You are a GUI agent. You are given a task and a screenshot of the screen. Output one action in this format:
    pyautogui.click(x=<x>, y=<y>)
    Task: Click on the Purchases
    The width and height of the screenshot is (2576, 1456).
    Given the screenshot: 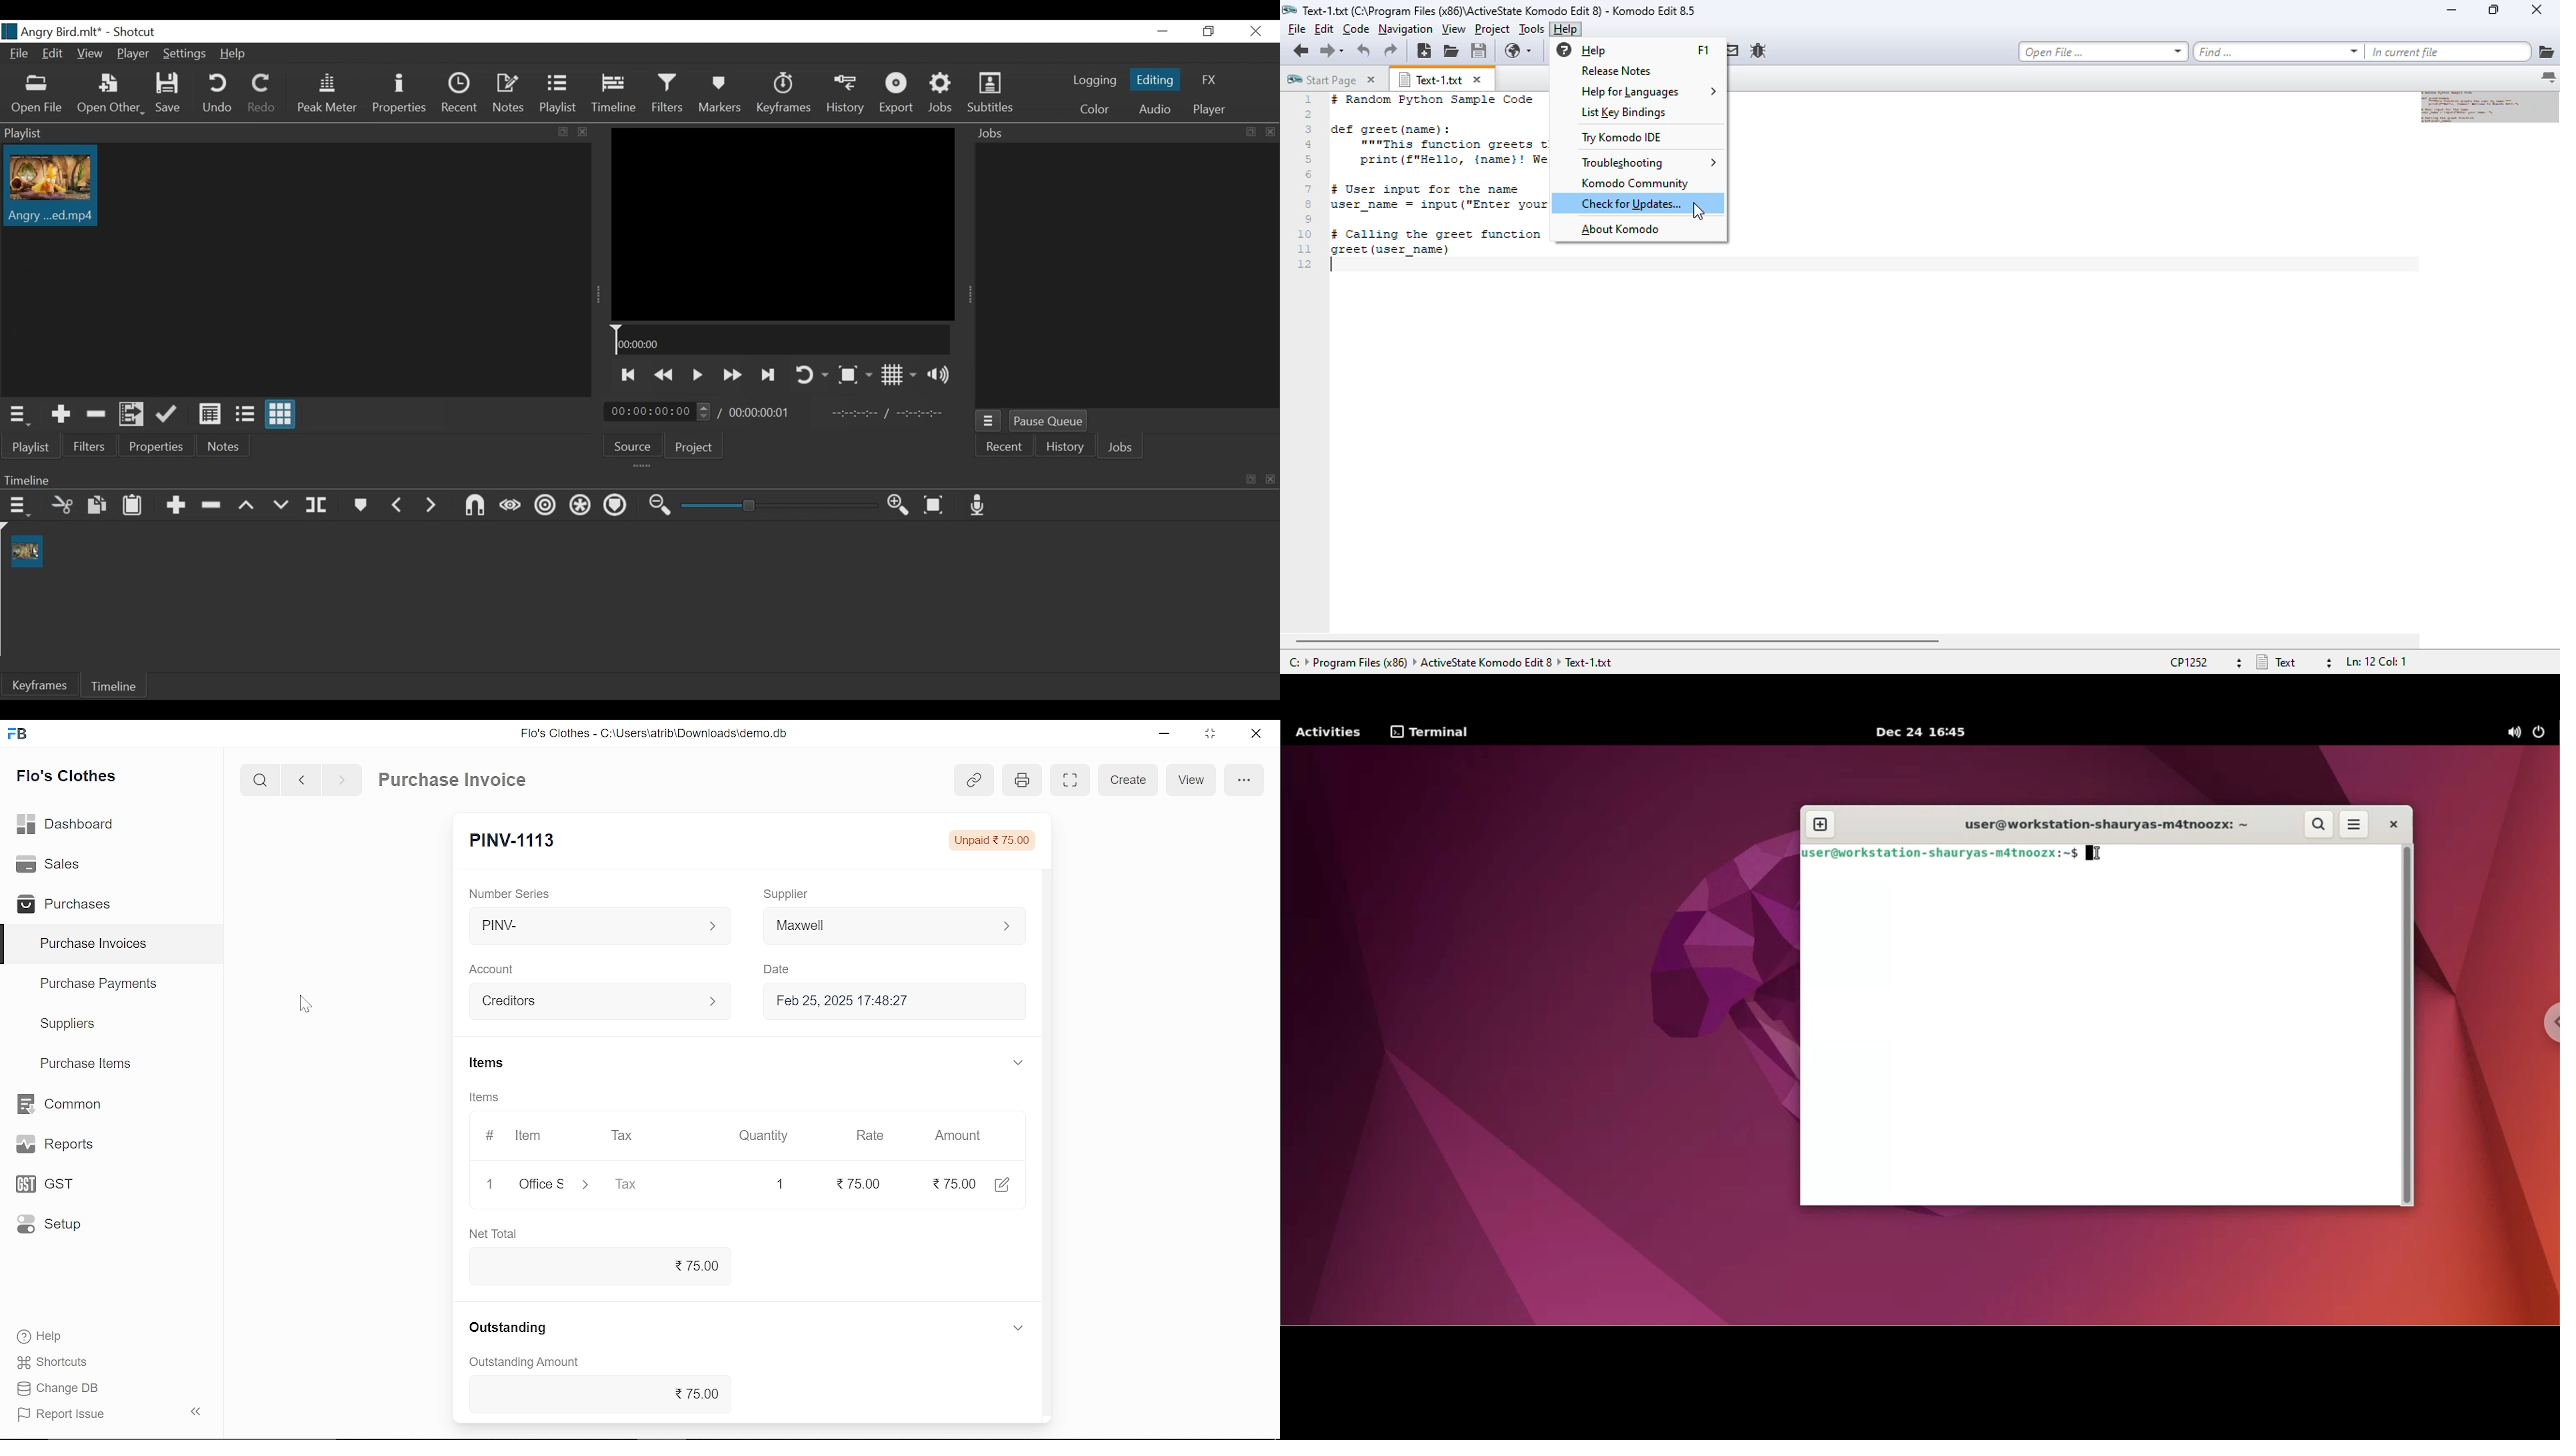 What is the action you would take?
    pyautogui.click(x=64, y=902)
    